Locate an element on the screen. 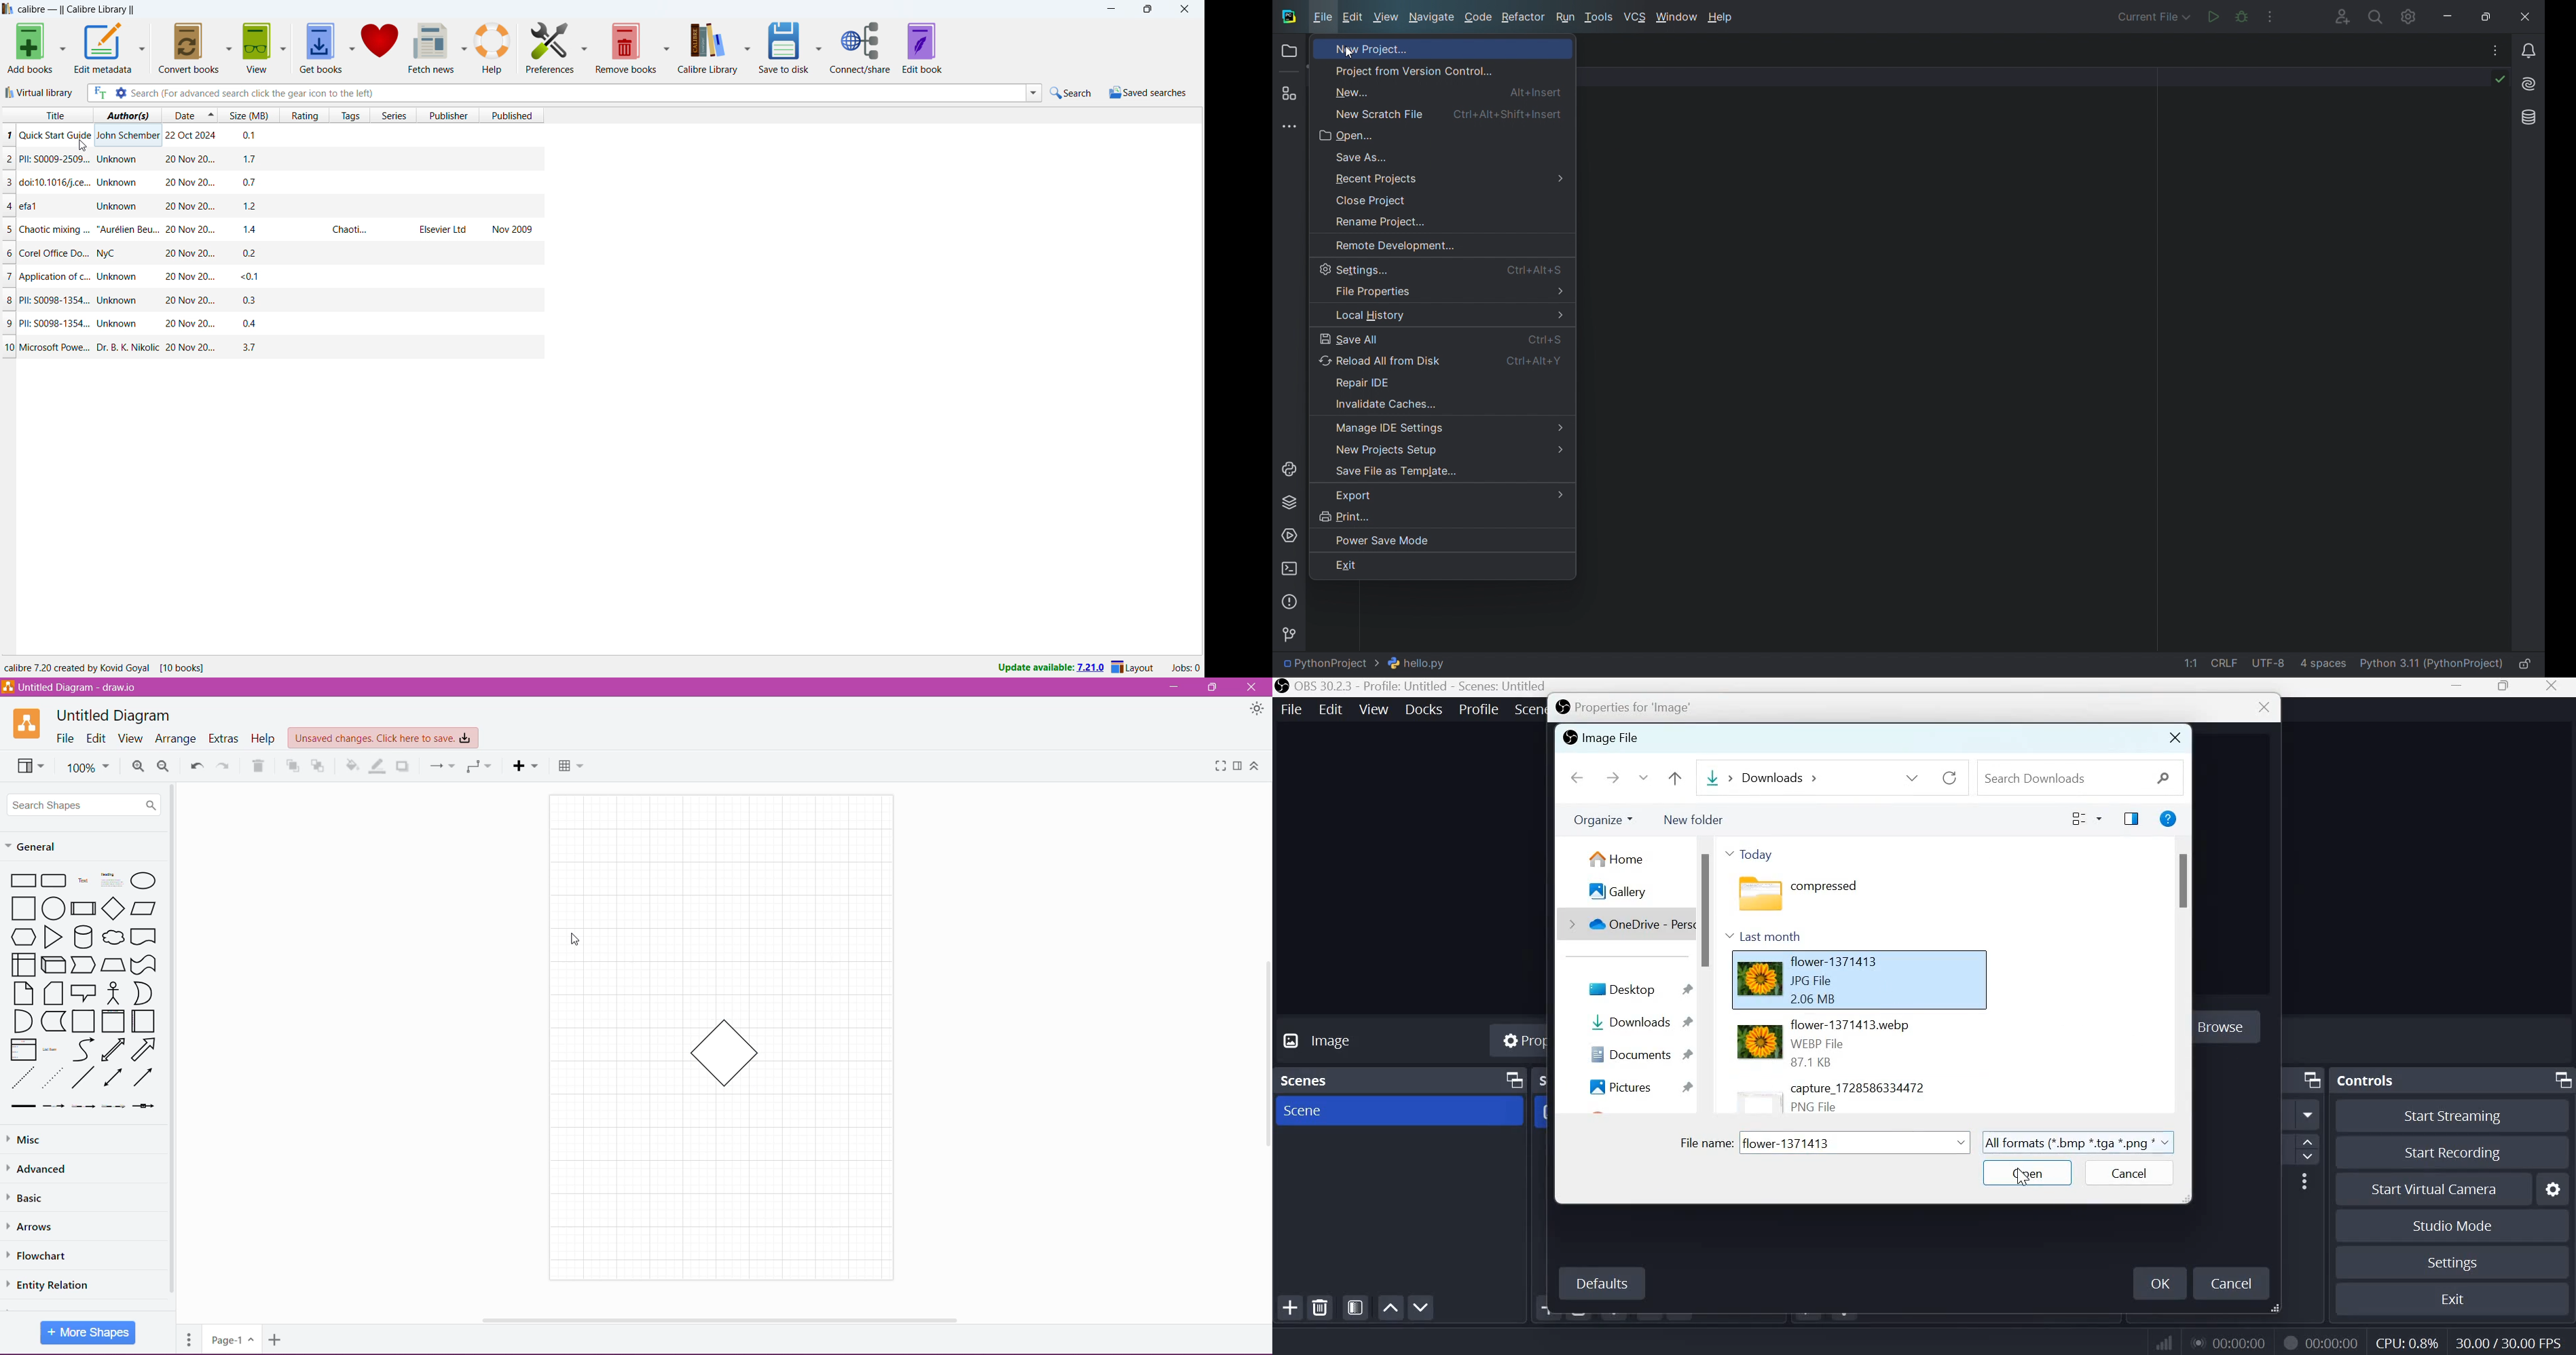 This screenshot has height=1372, width=2576. close is located at coordinates (1184, 9).